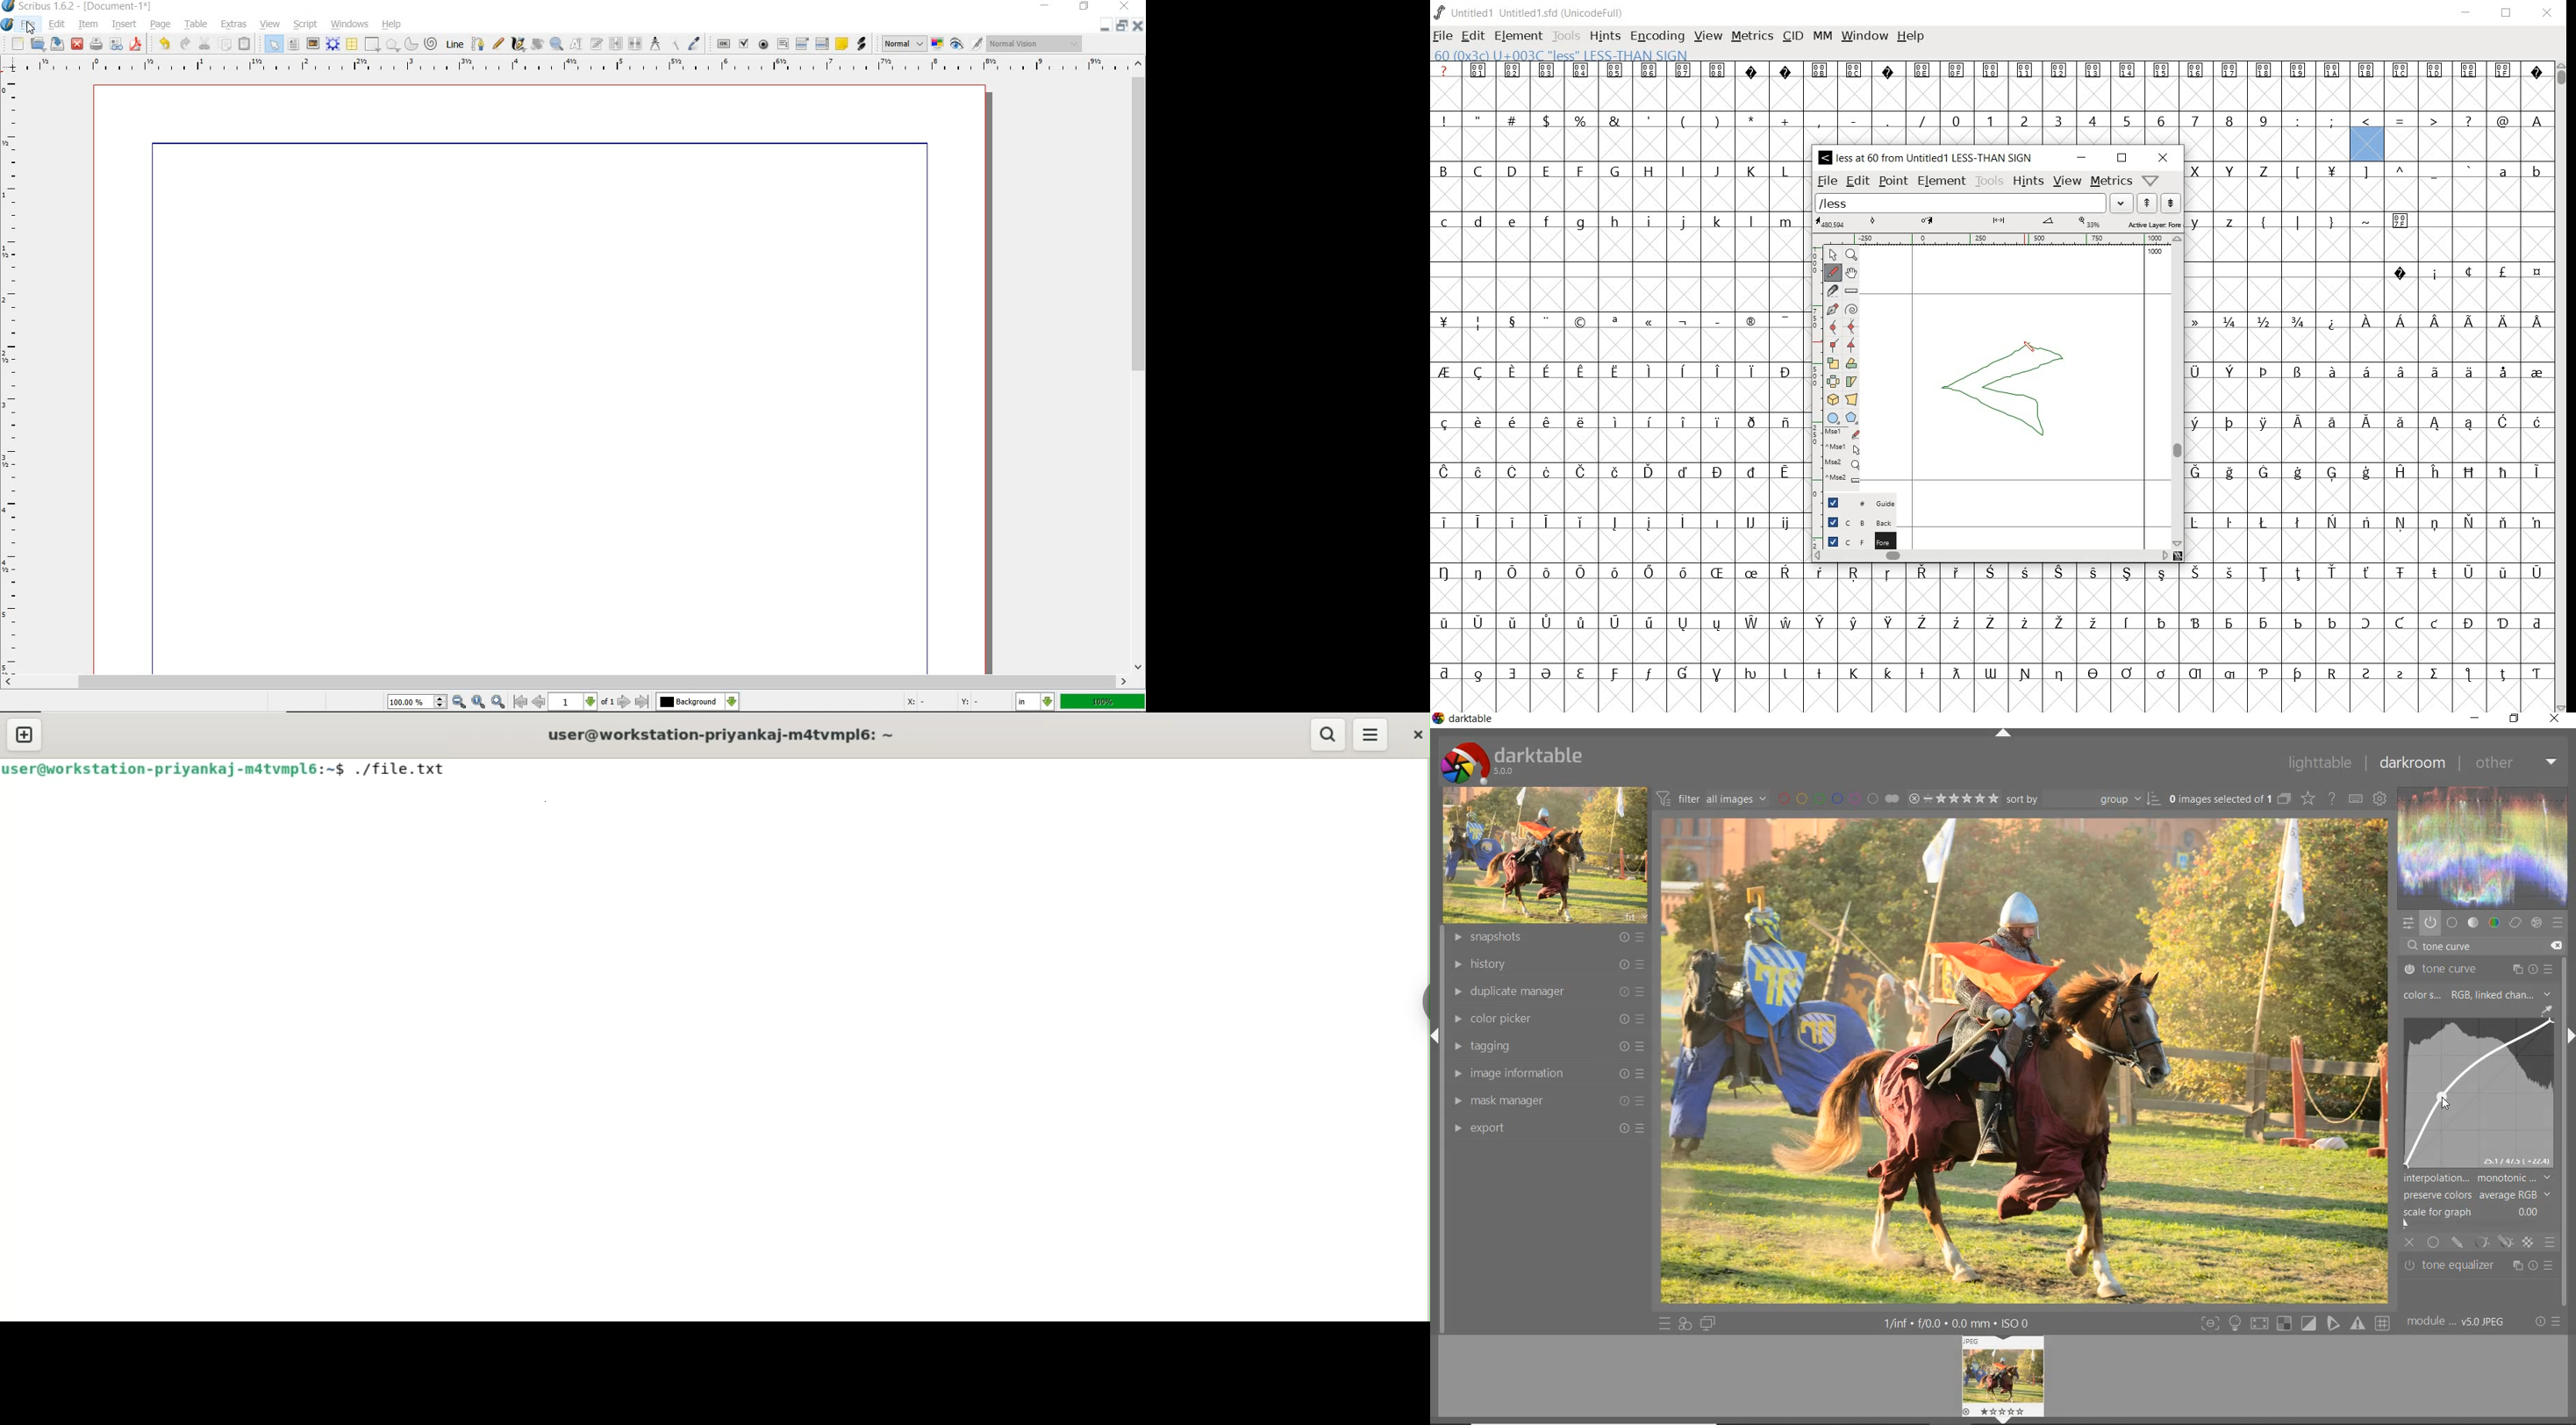  What do you see at coordinates (2431, 923) in the screenshot?
I see `show only active modules` at bounding box center [2431, 923].